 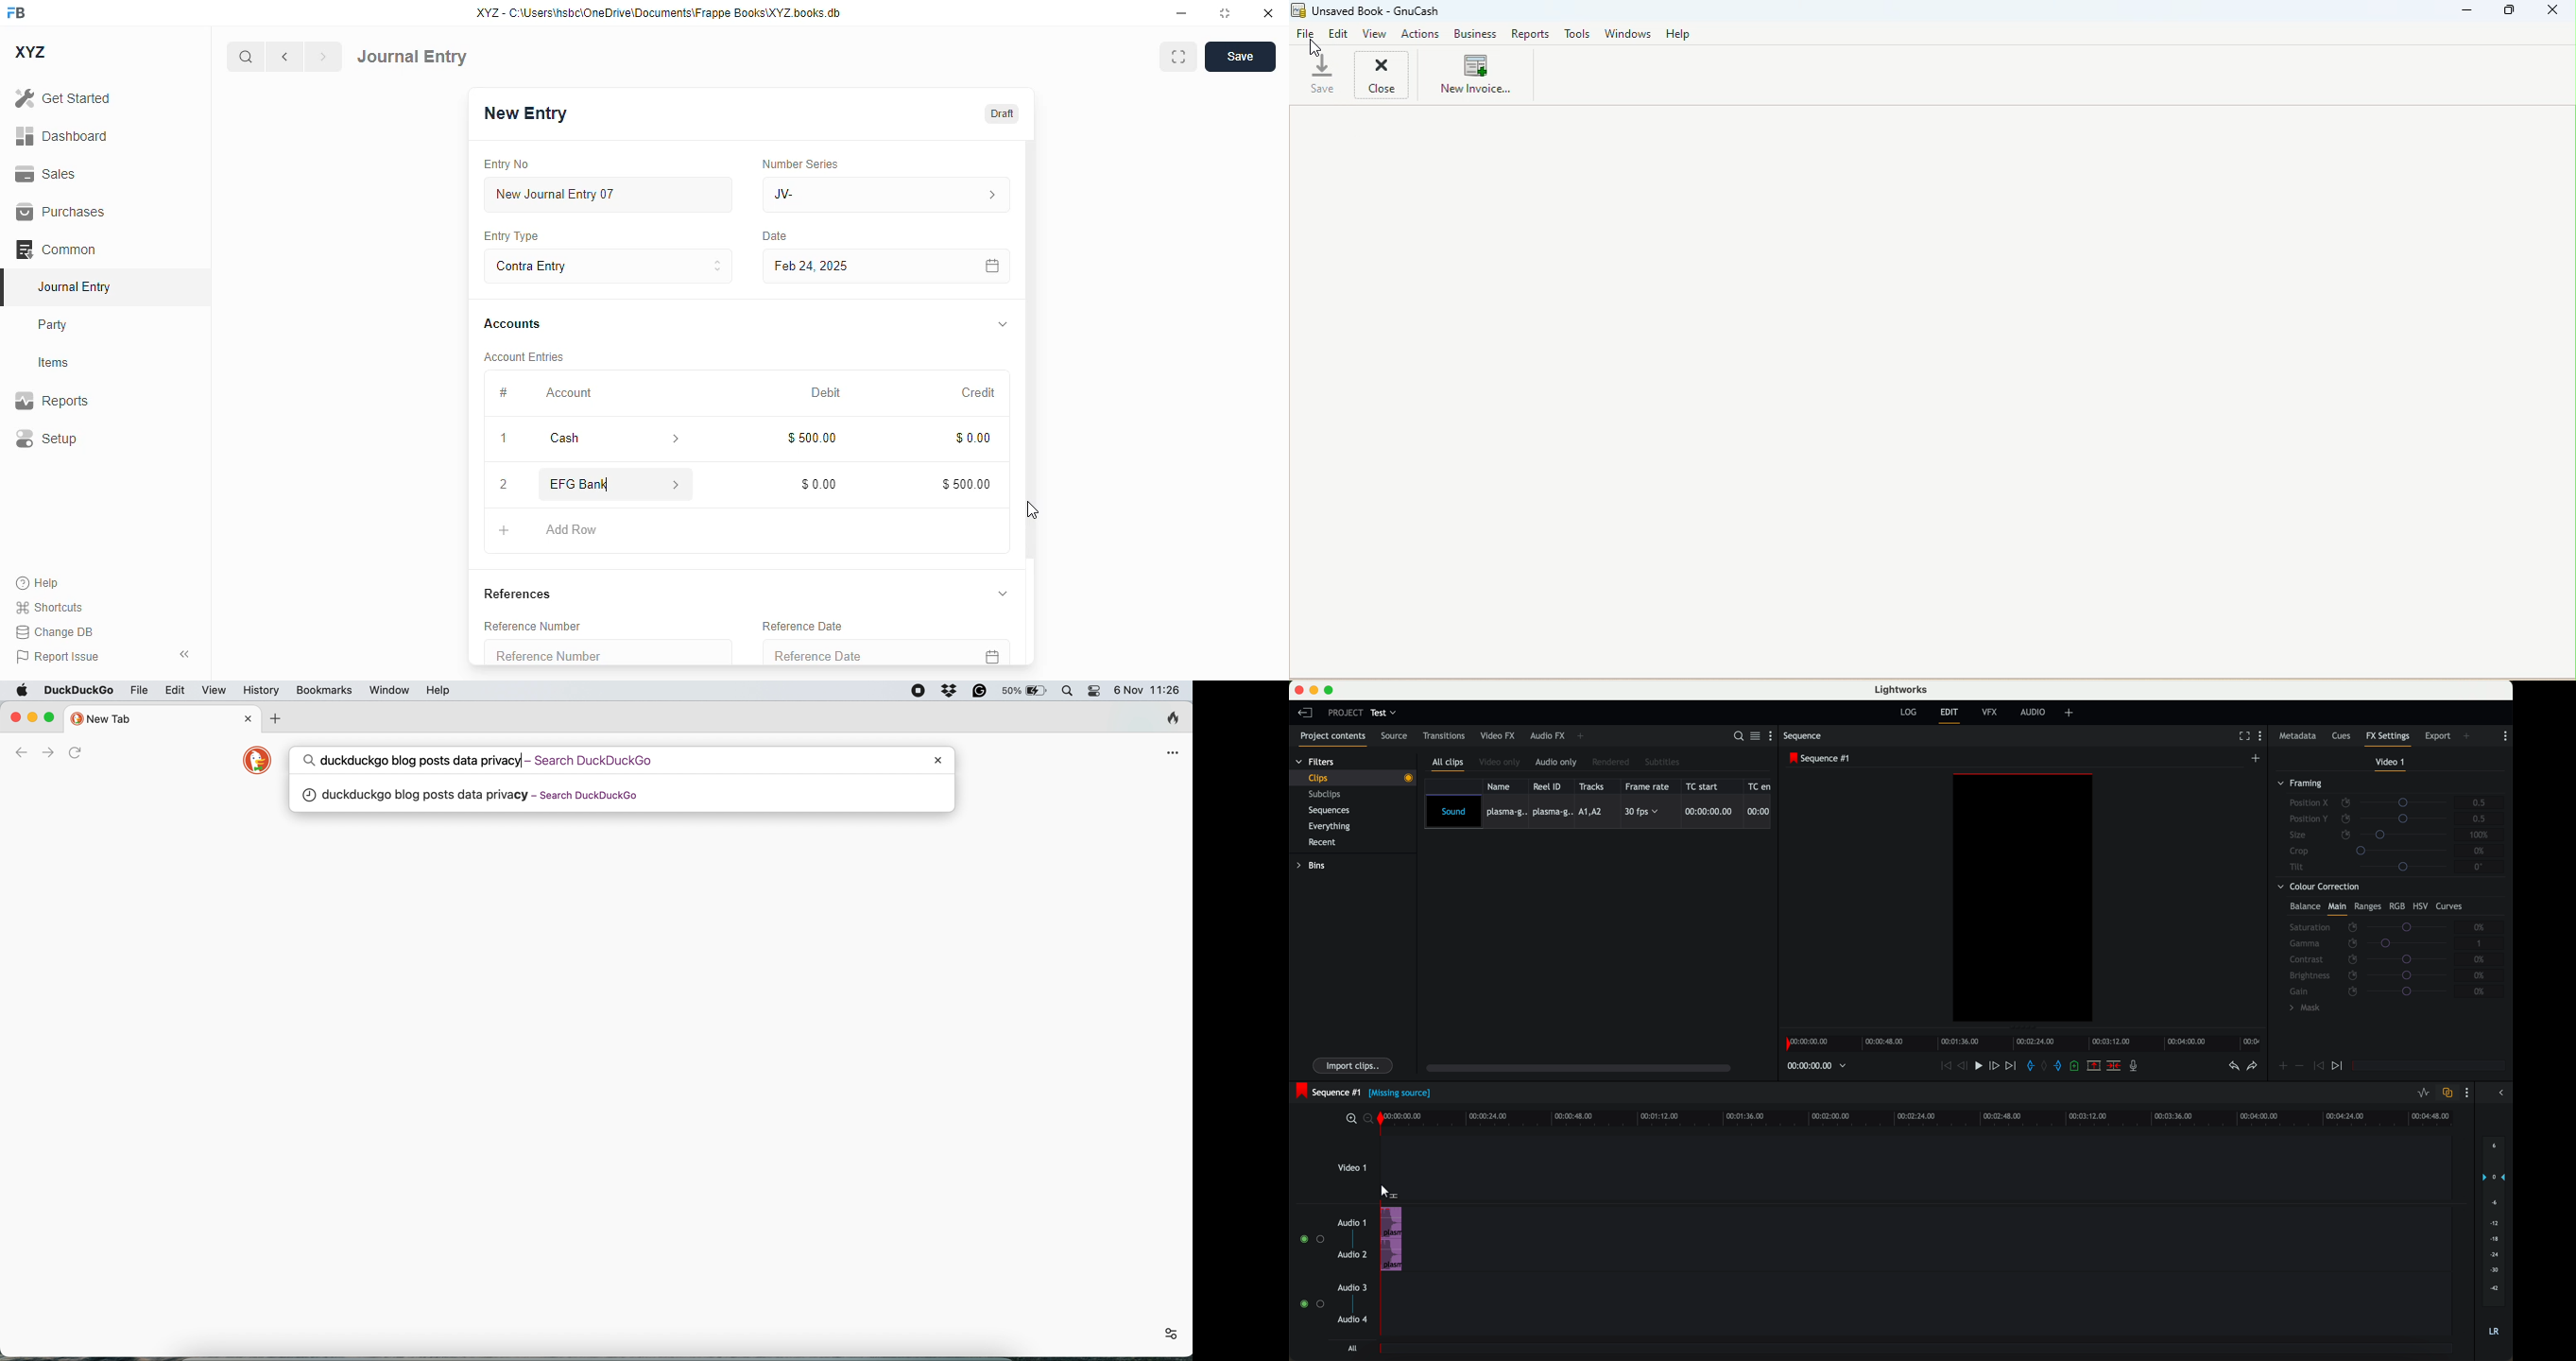 I want to click on $0.00, so click(x=820, y=484).